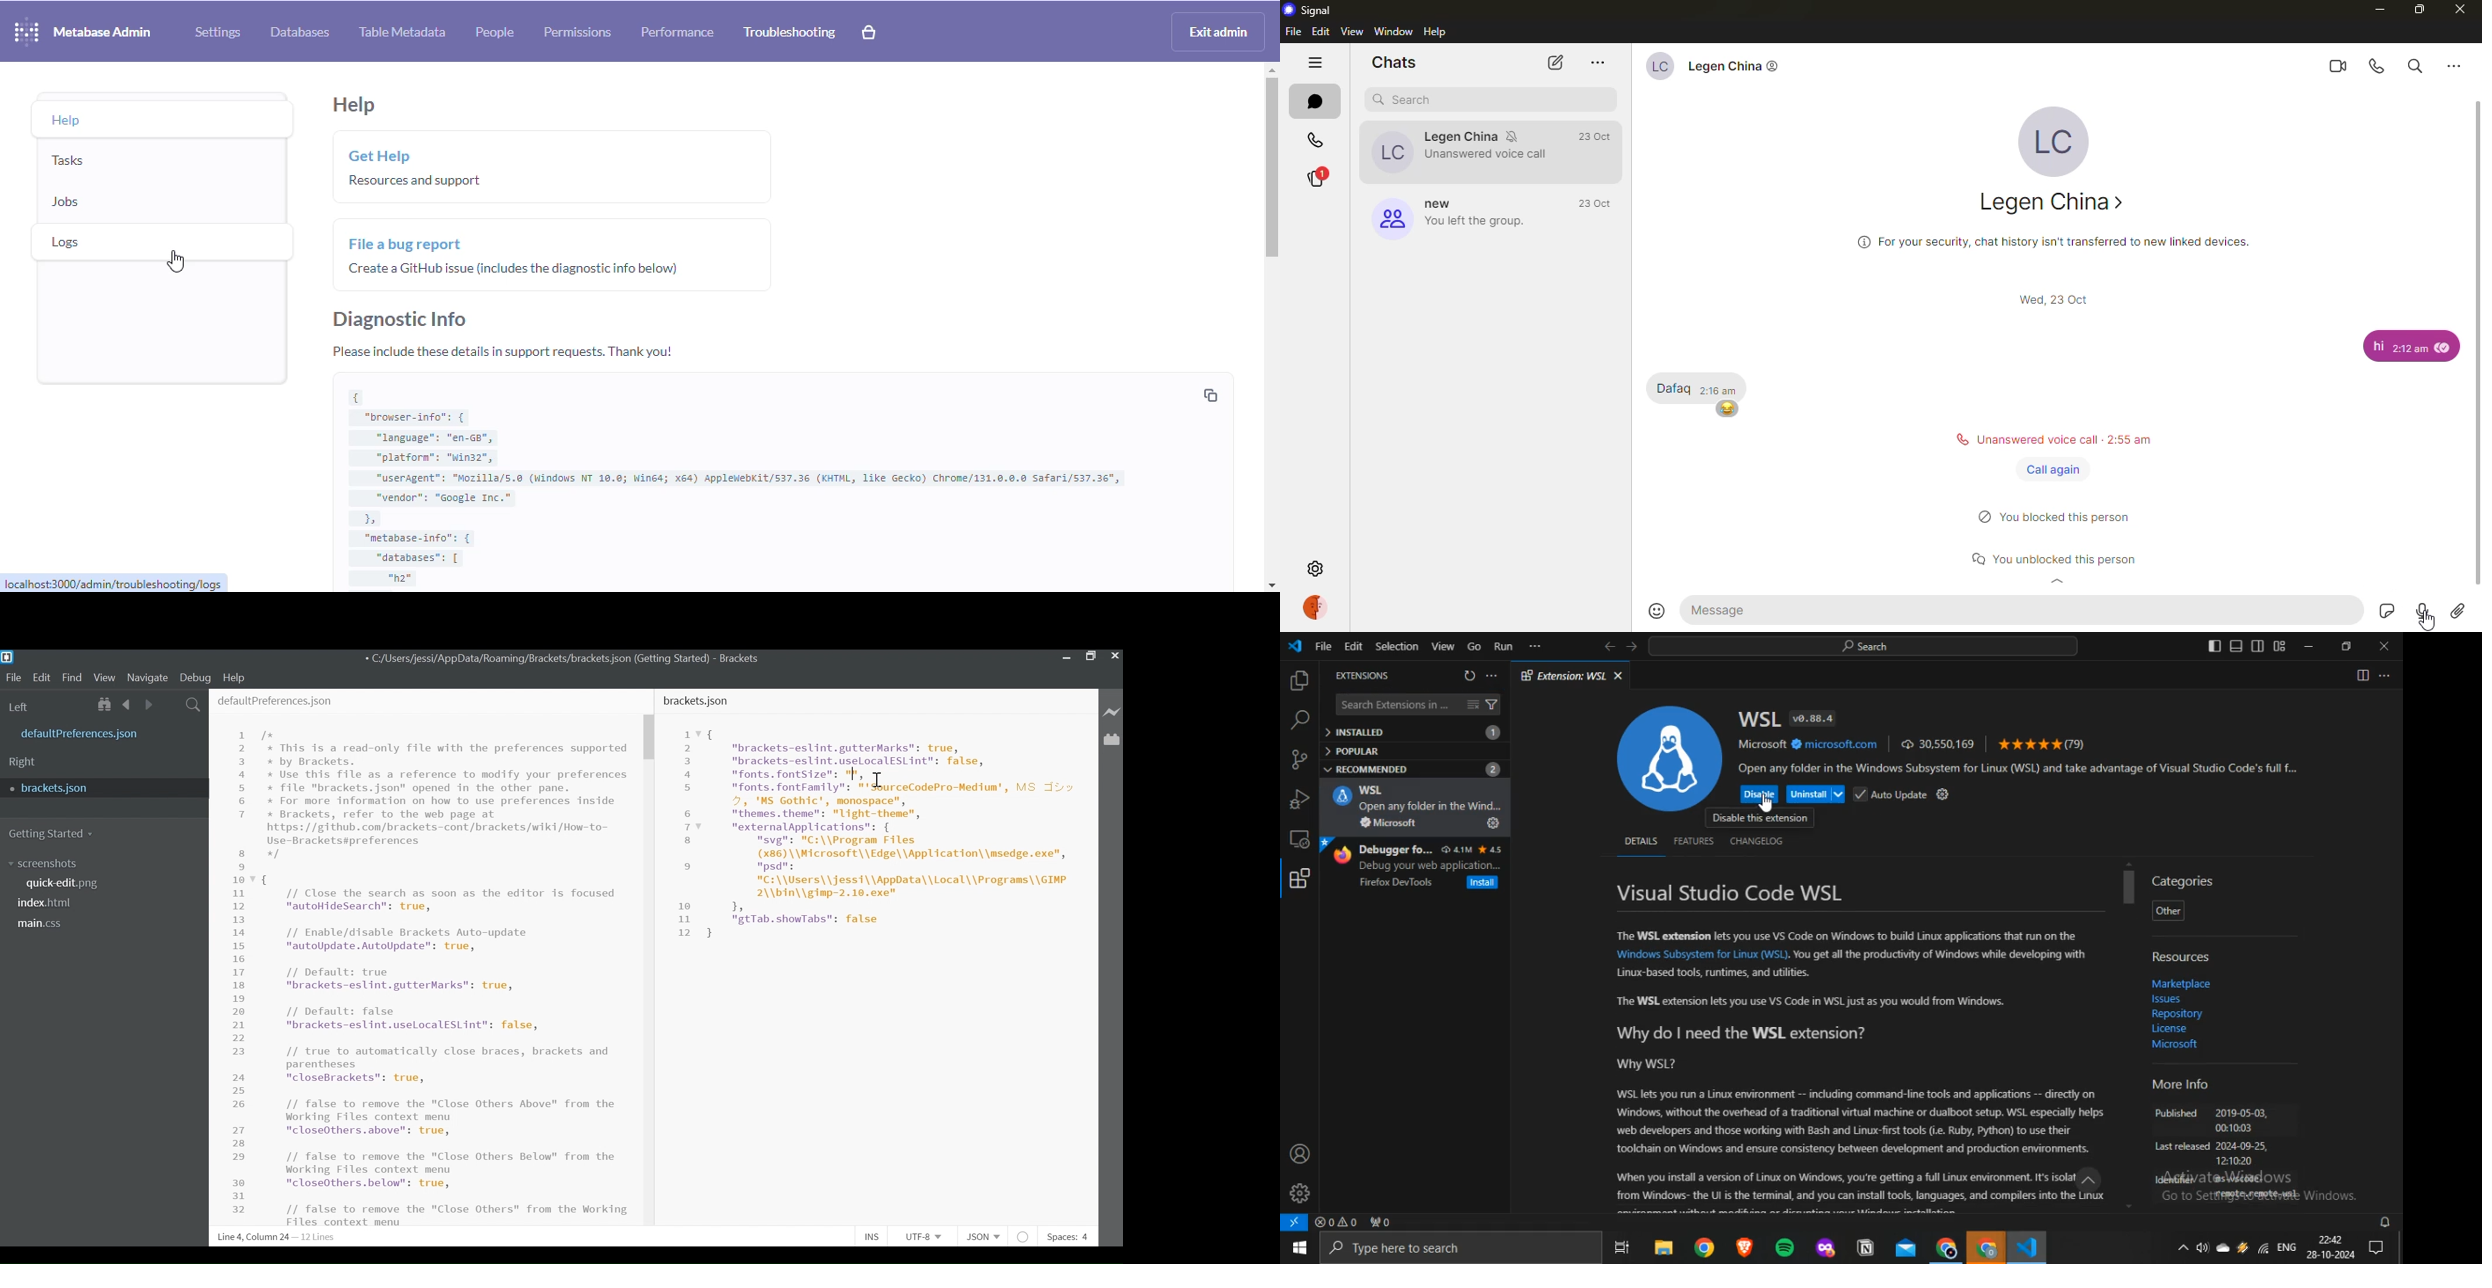 The image size is (2492, 1288). What do you see at coordinates (1758, 719) in the screenshot?
I see `WSL` at bounding box center [1758, 719].